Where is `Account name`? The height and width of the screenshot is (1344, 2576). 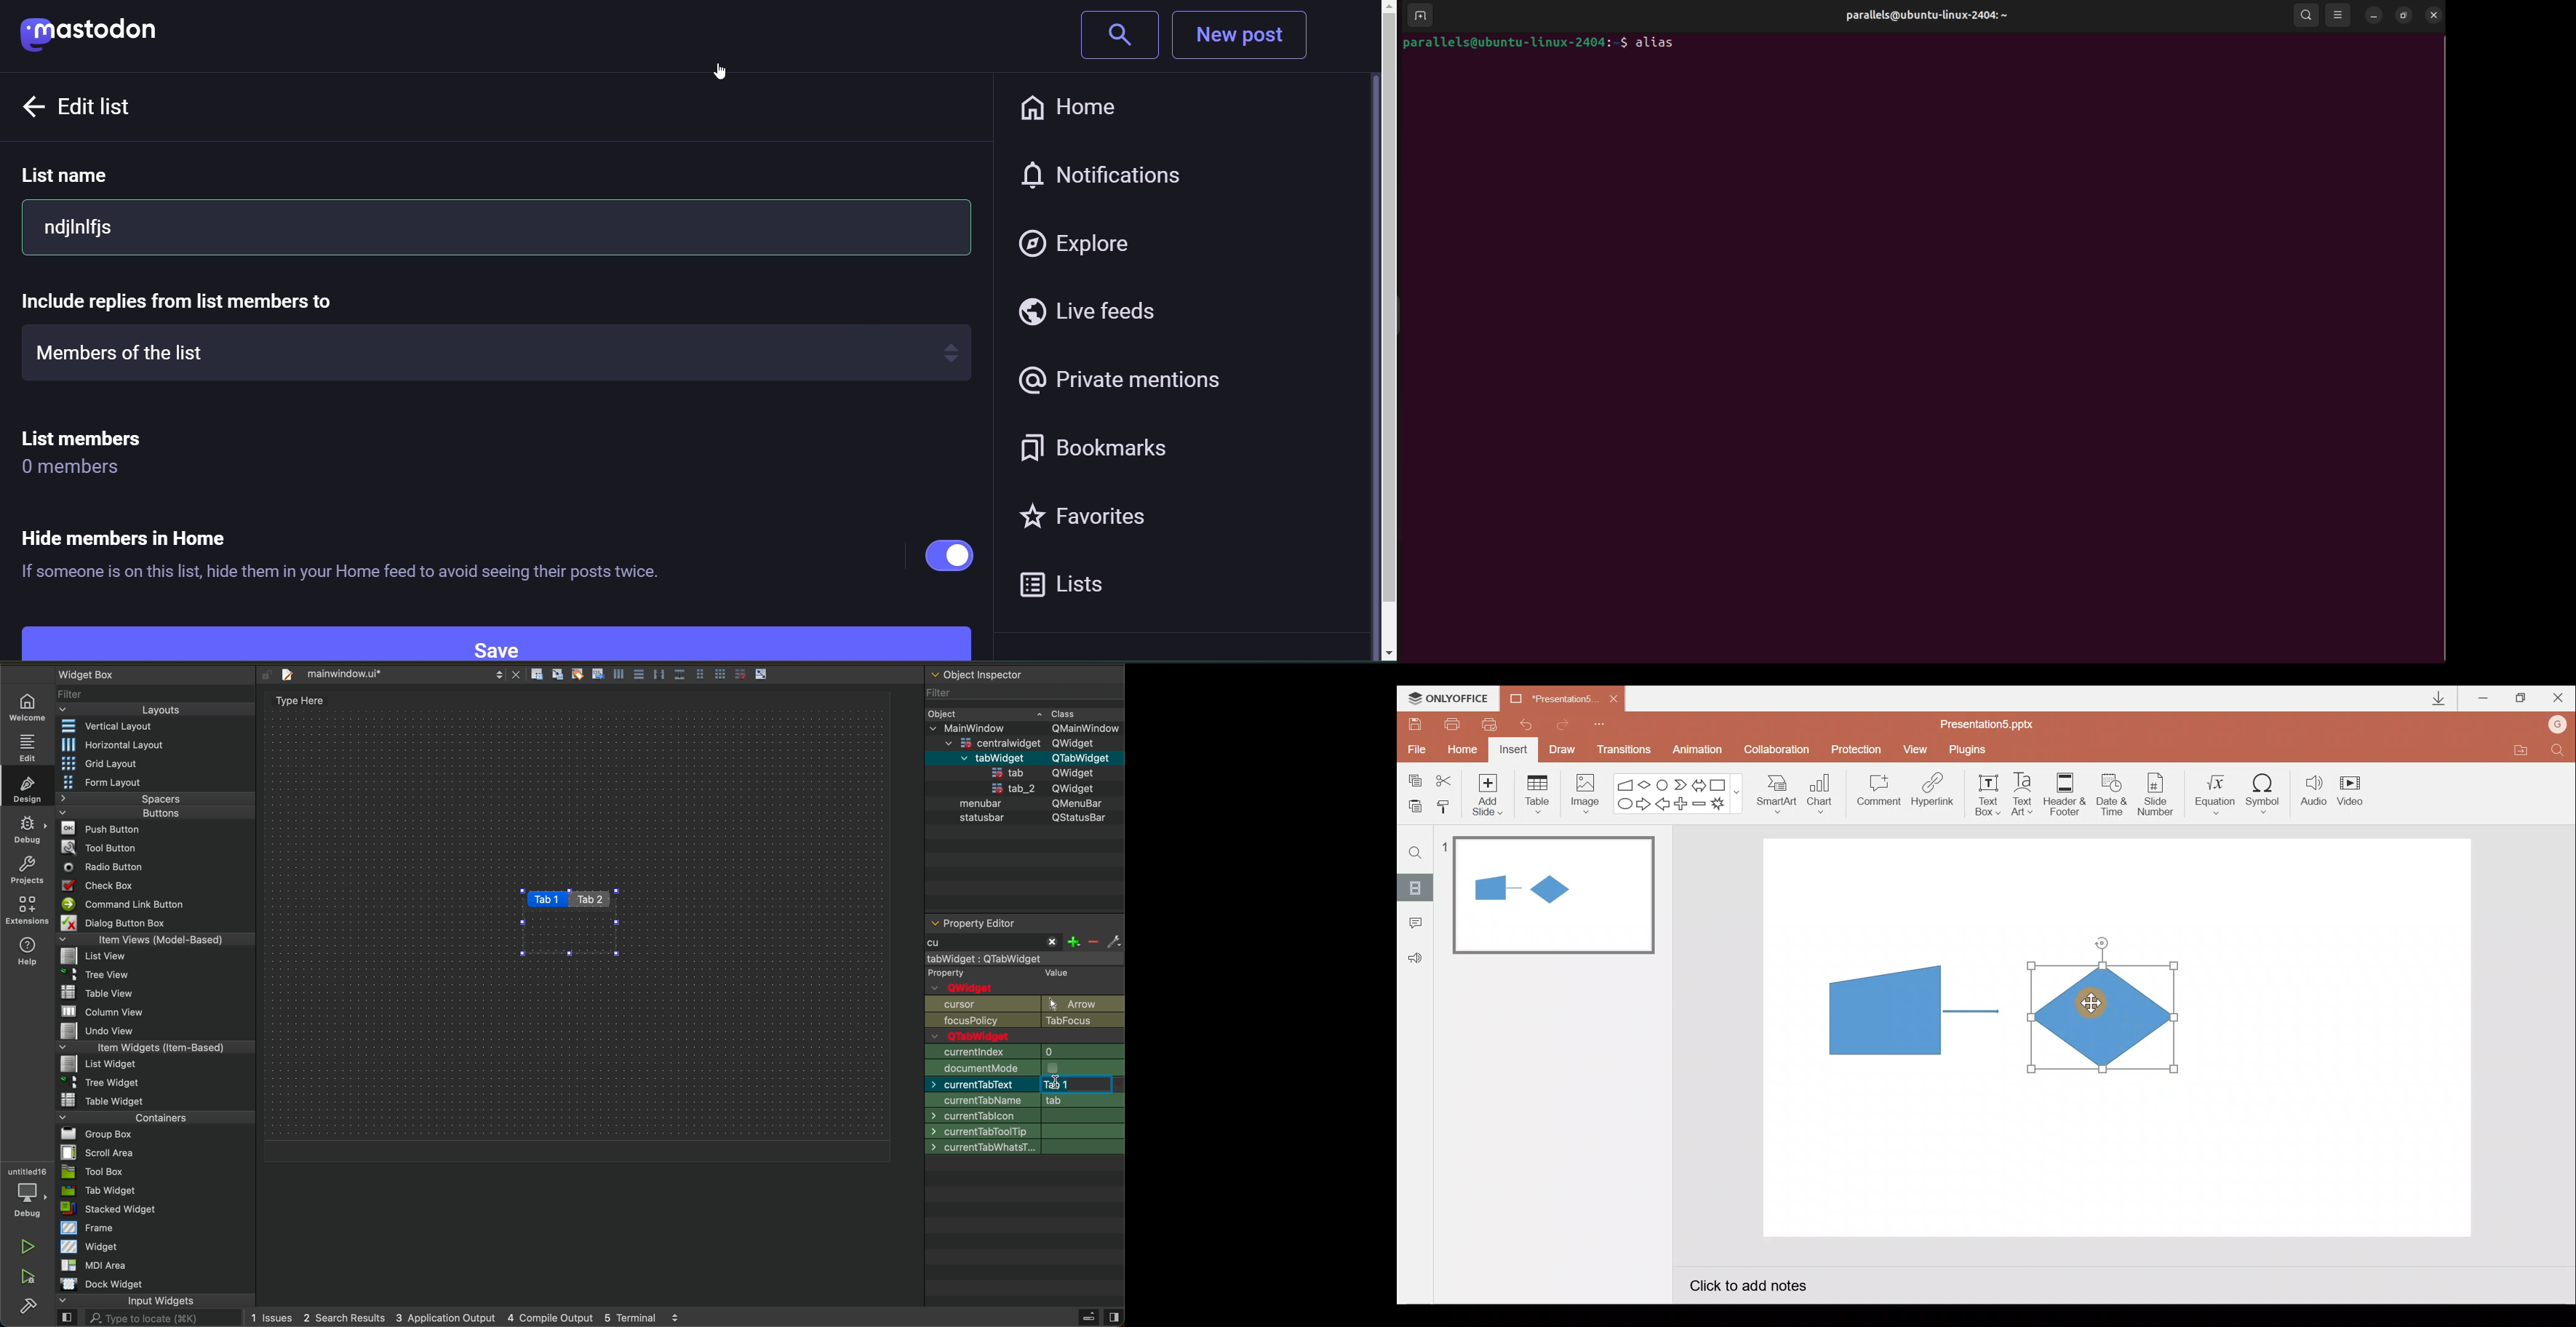 Account name is located at coordinates (2558, 726).